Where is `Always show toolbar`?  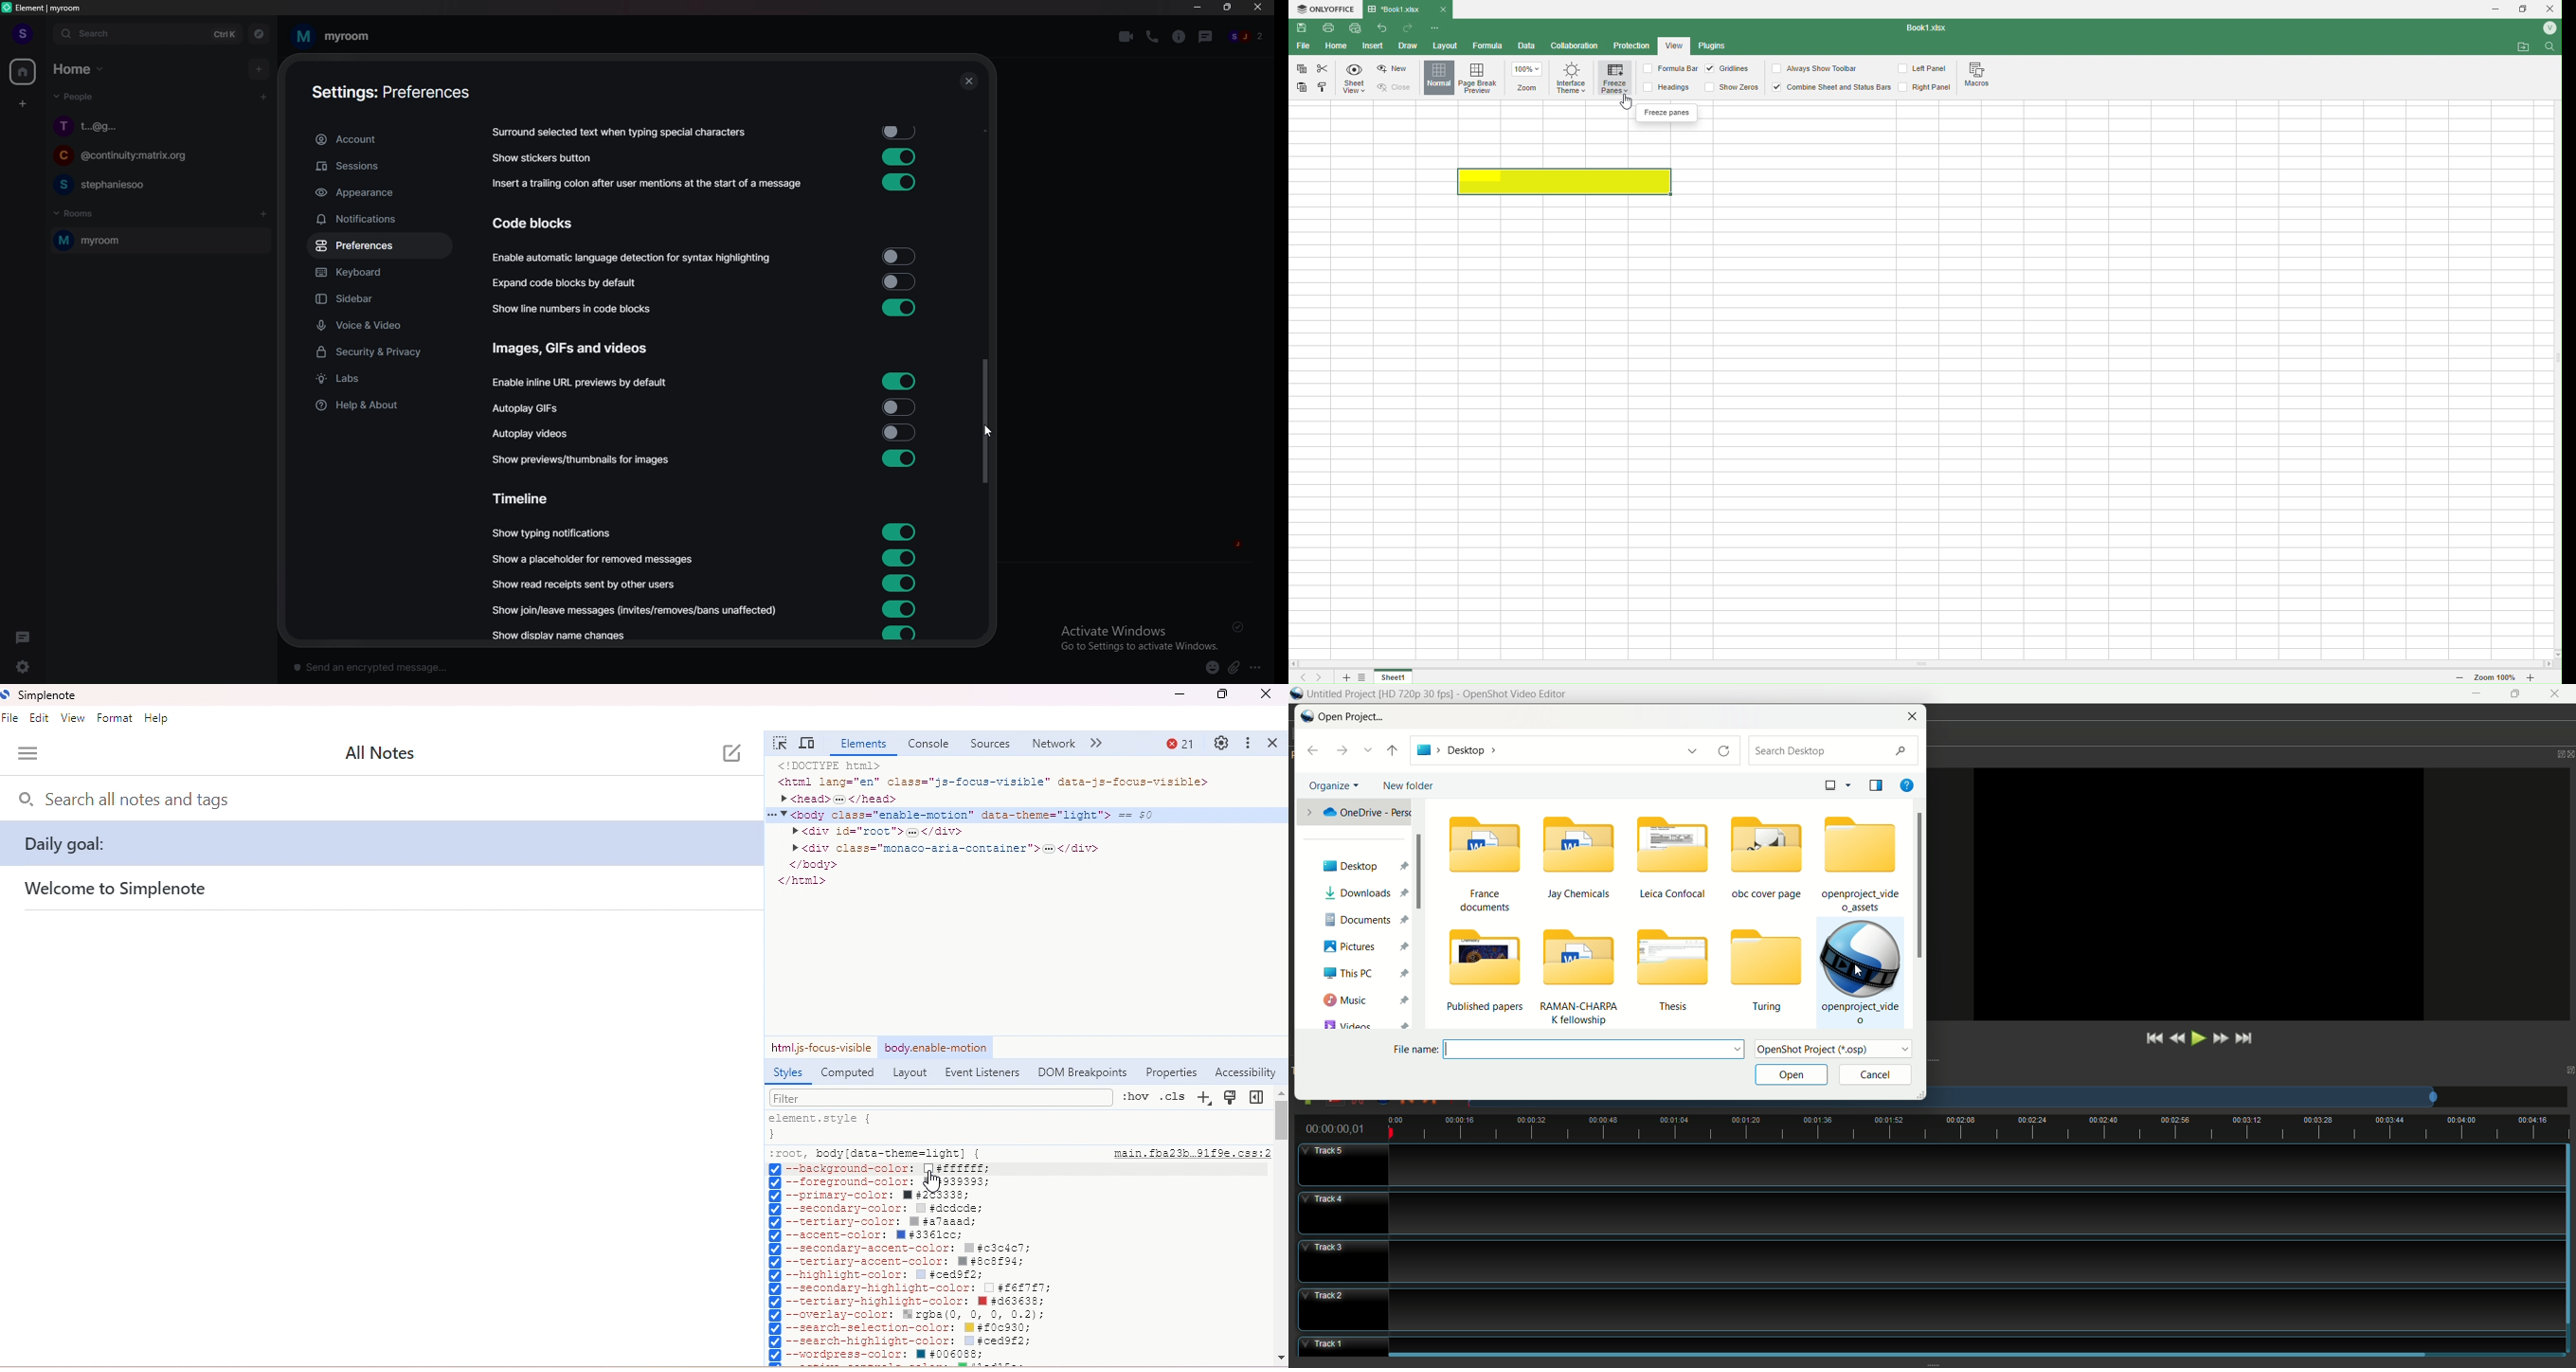 Always show toolbar is located at coordinates (1816, 68).